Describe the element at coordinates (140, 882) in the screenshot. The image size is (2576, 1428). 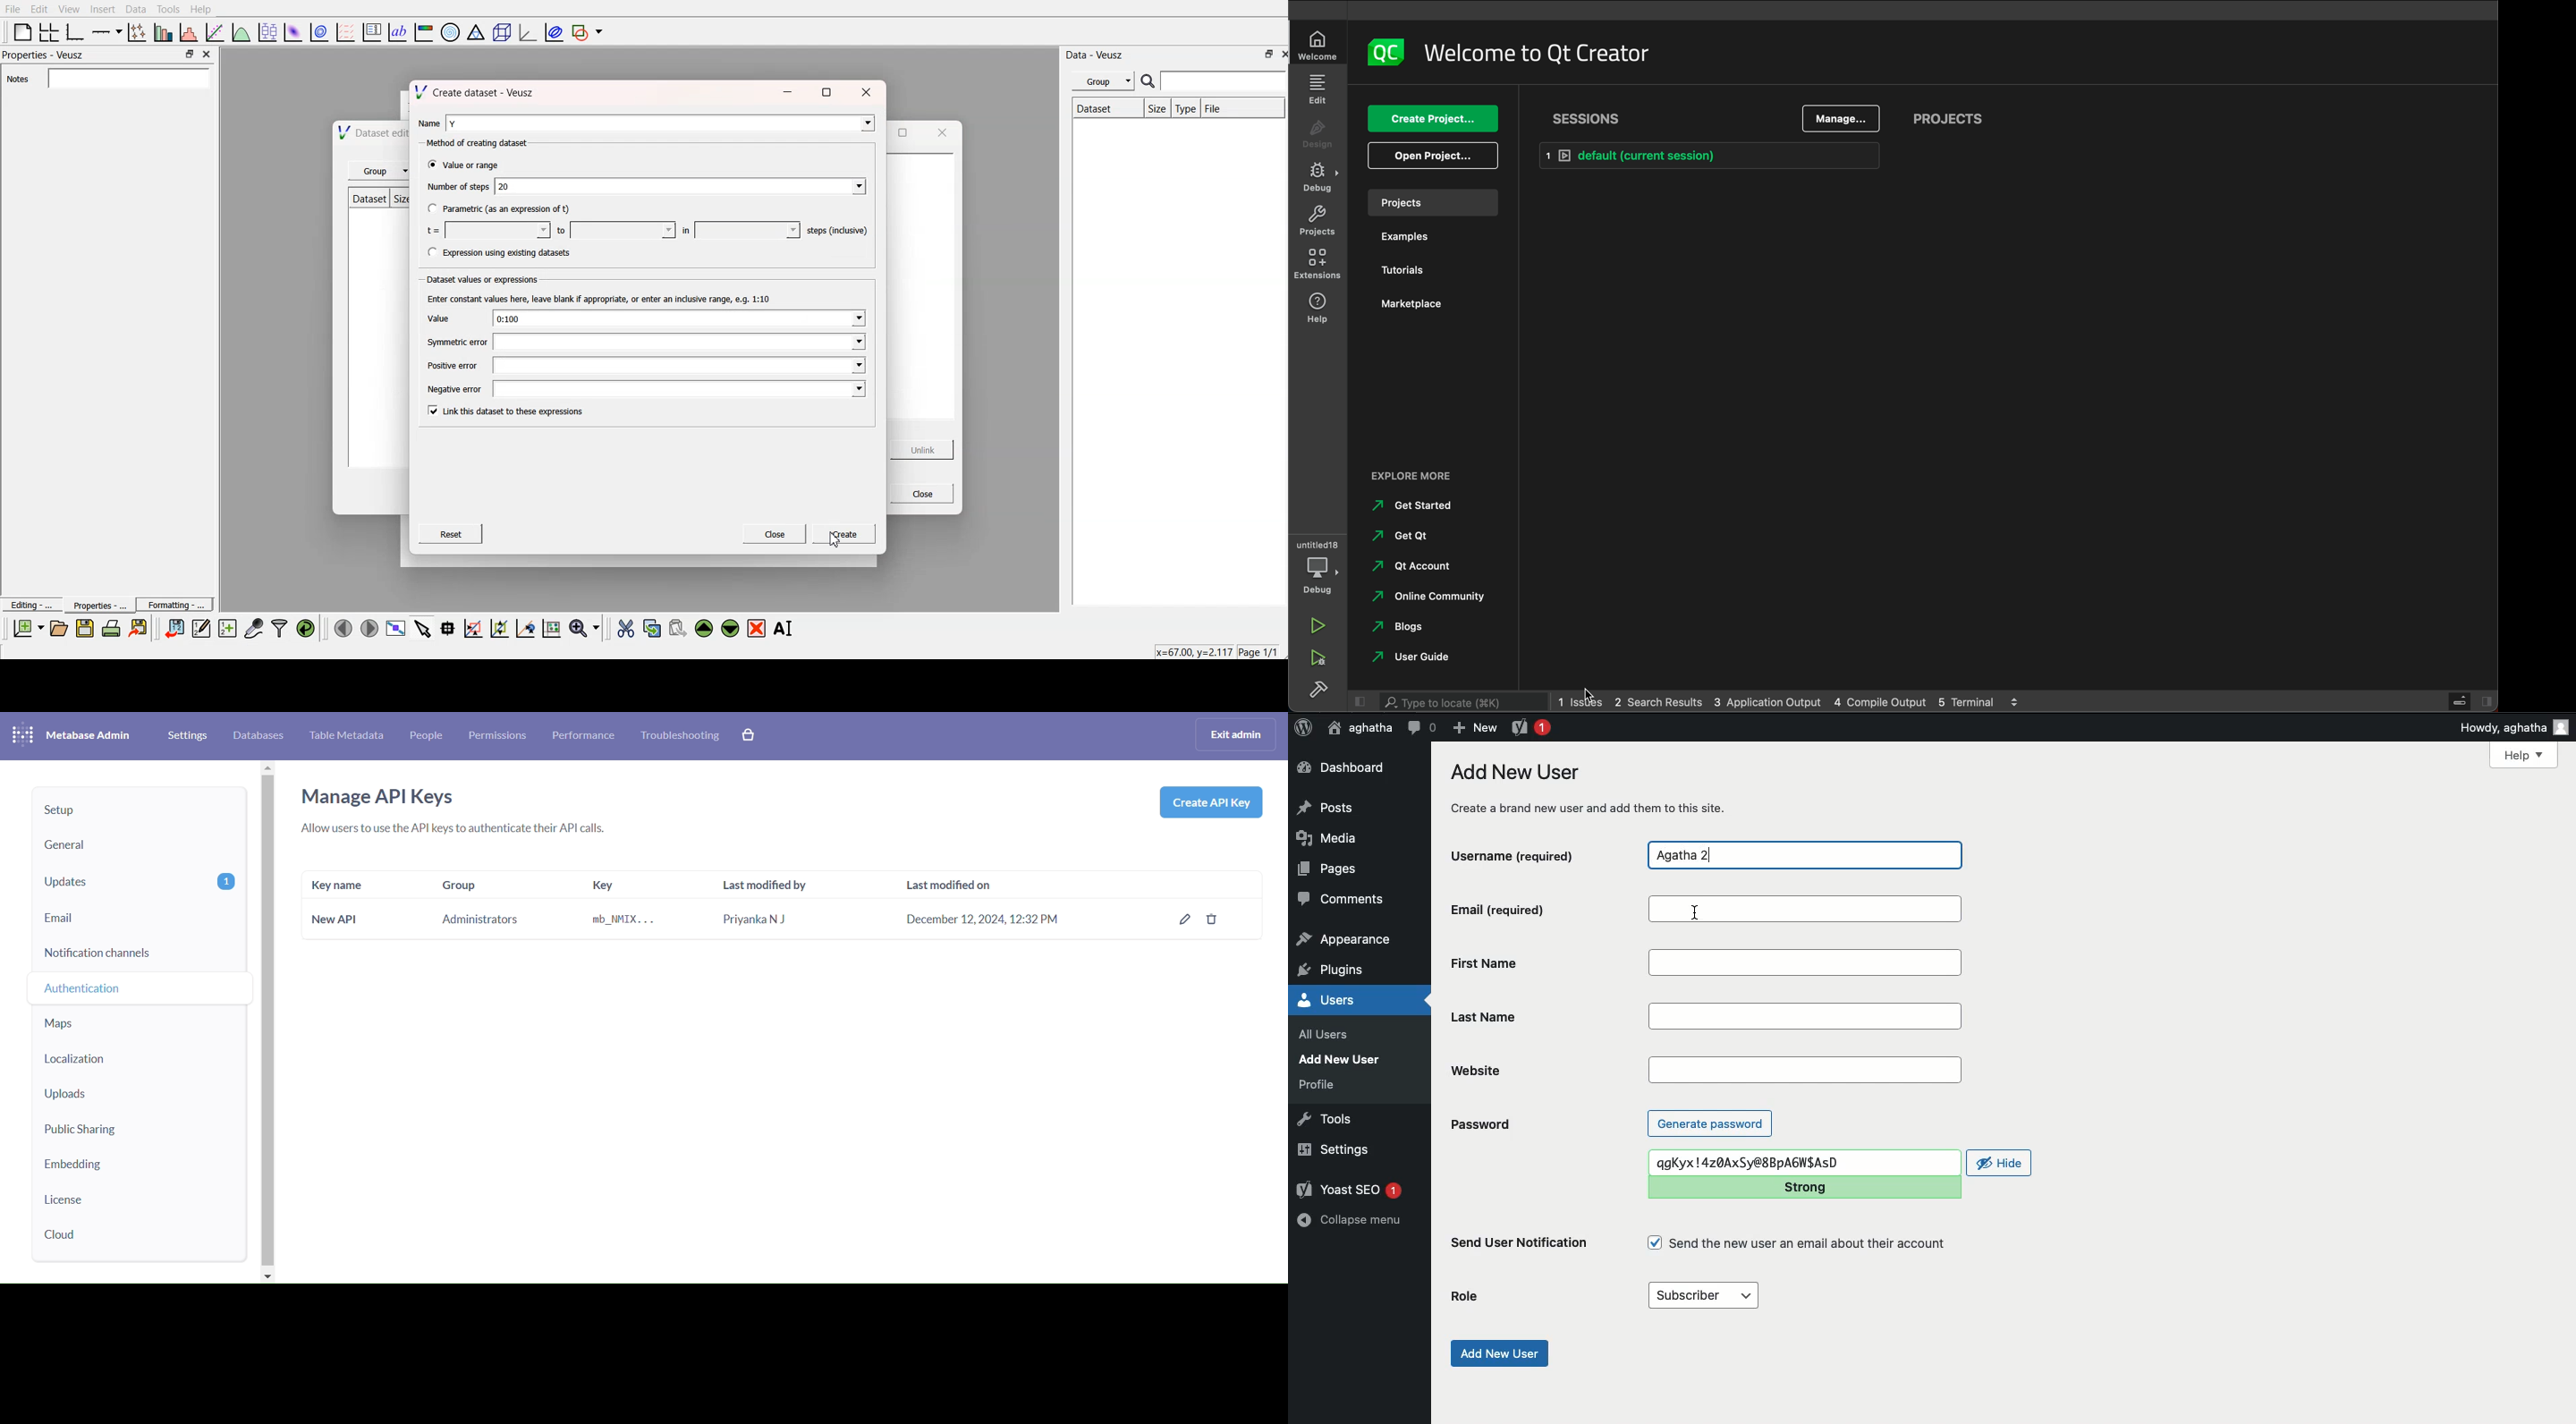
I see `updates` at that location.